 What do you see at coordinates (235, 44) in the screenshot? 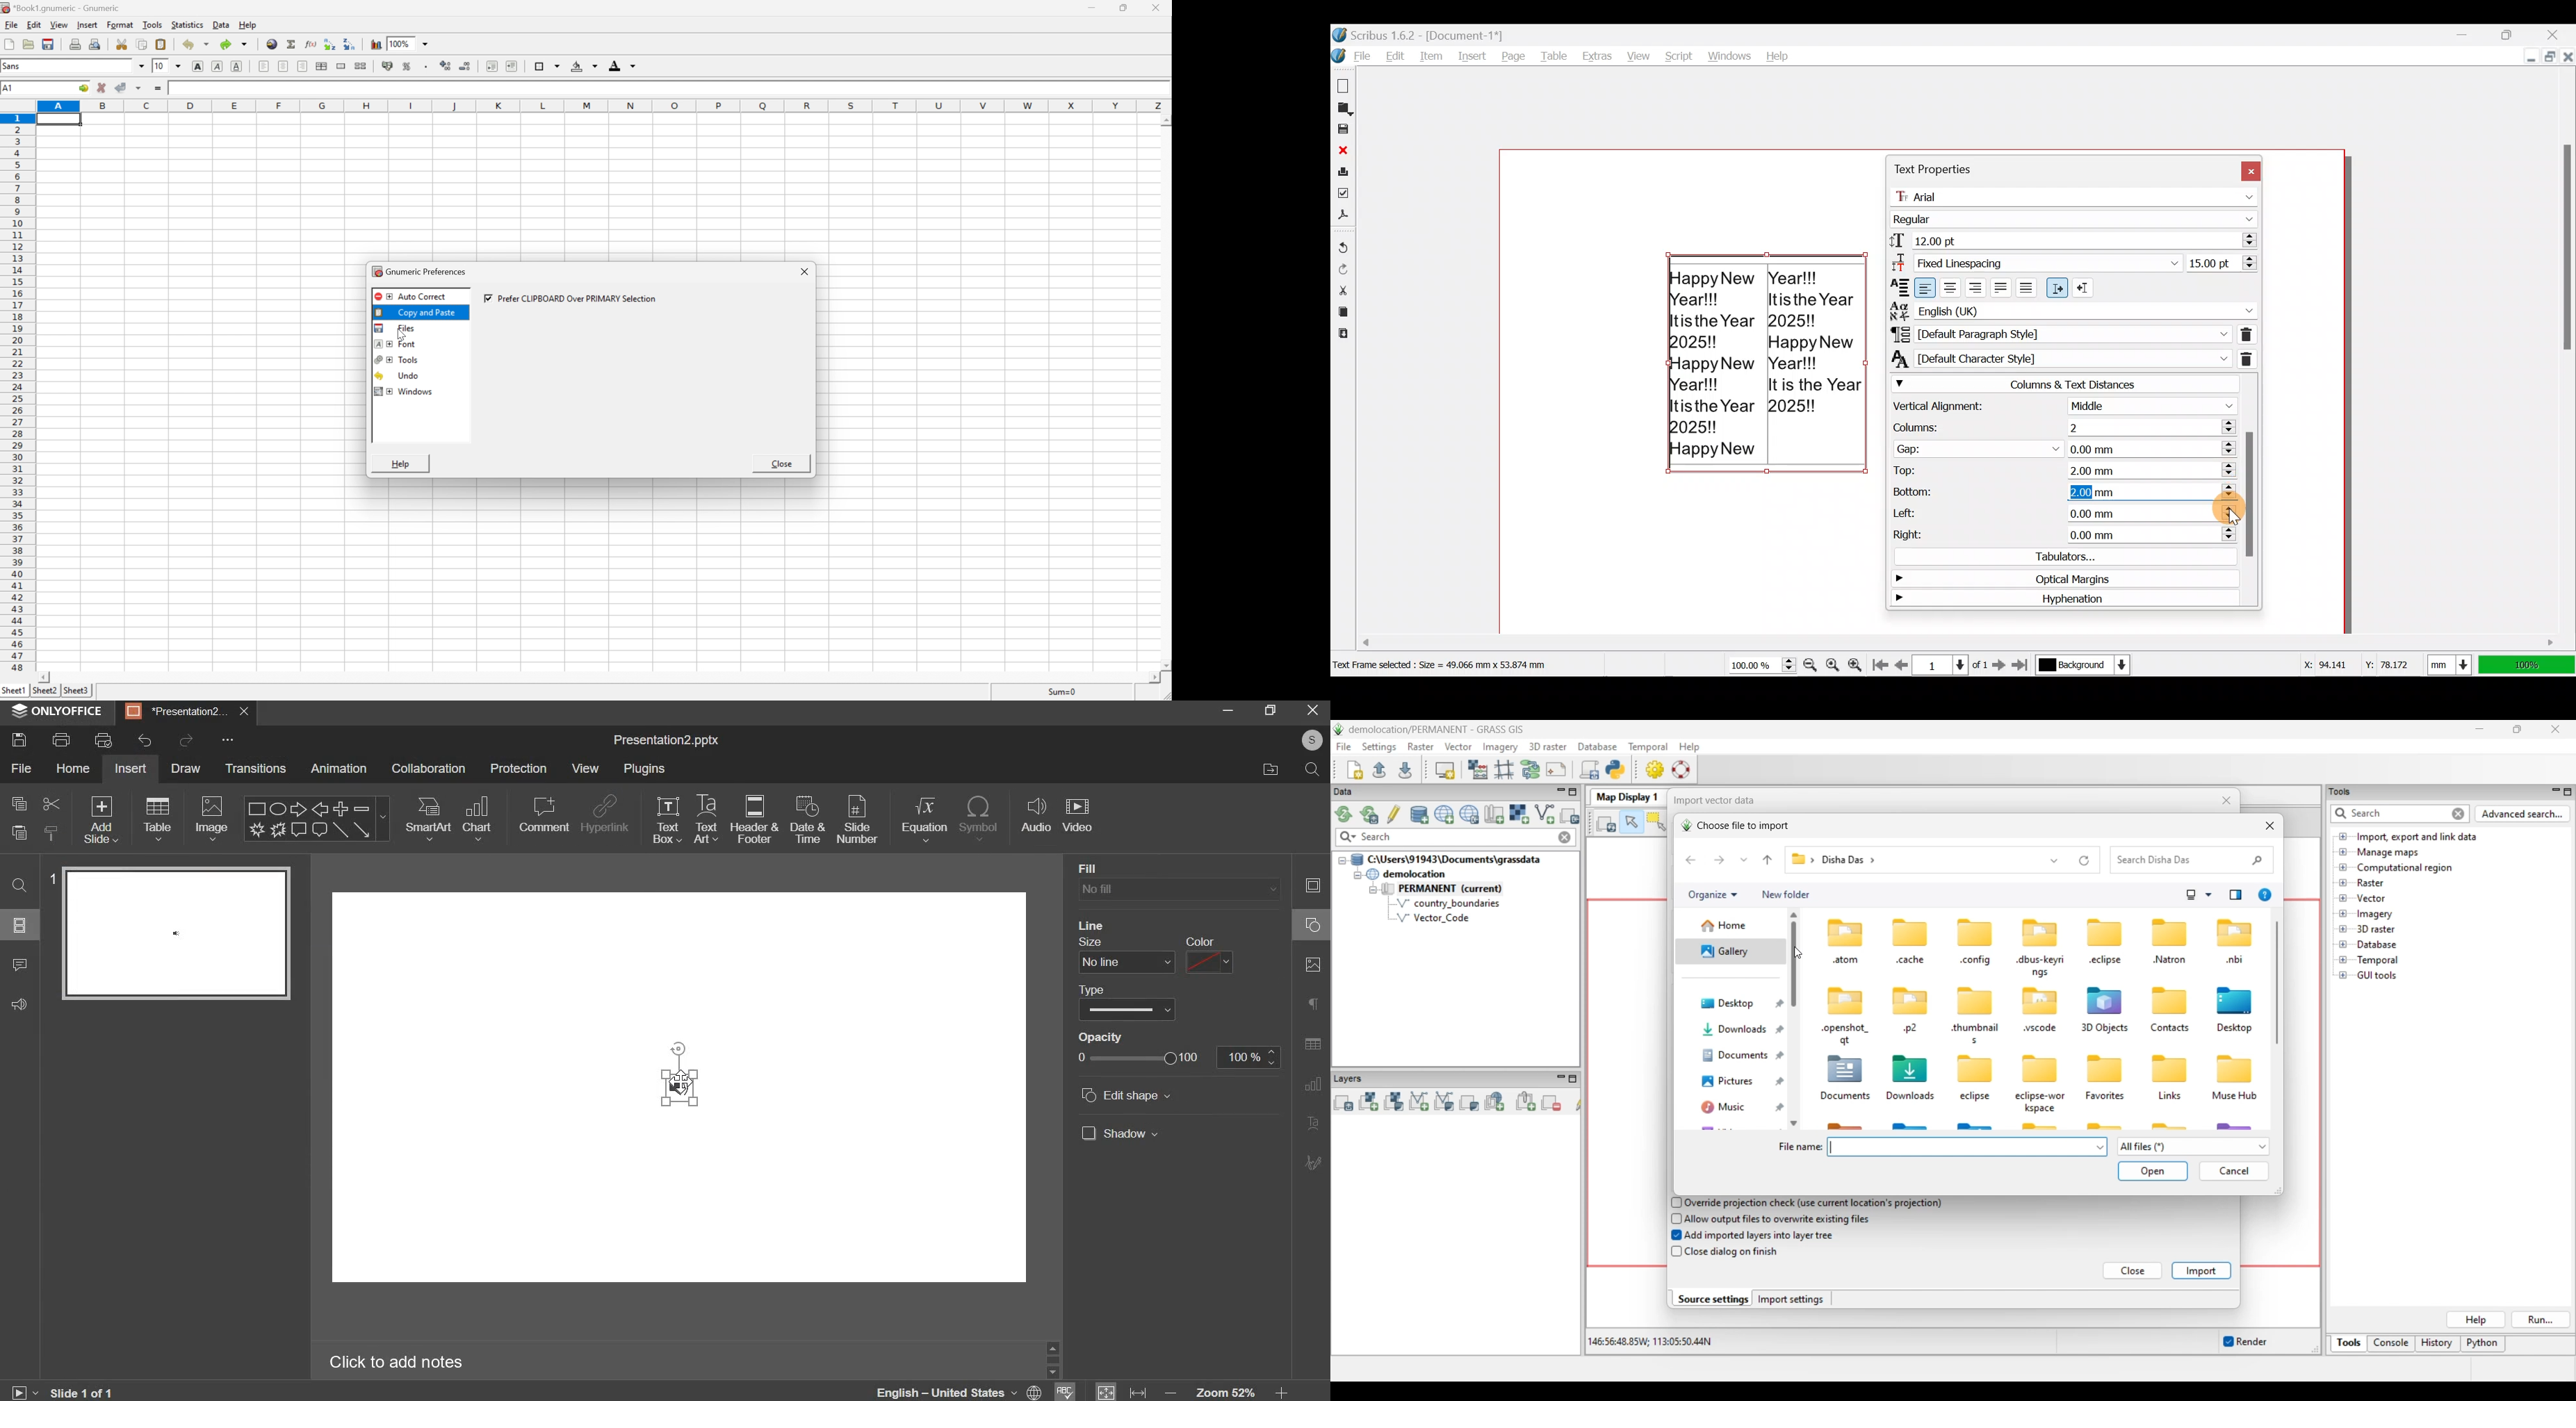
I see `redo` at bounding box center [235, 44].